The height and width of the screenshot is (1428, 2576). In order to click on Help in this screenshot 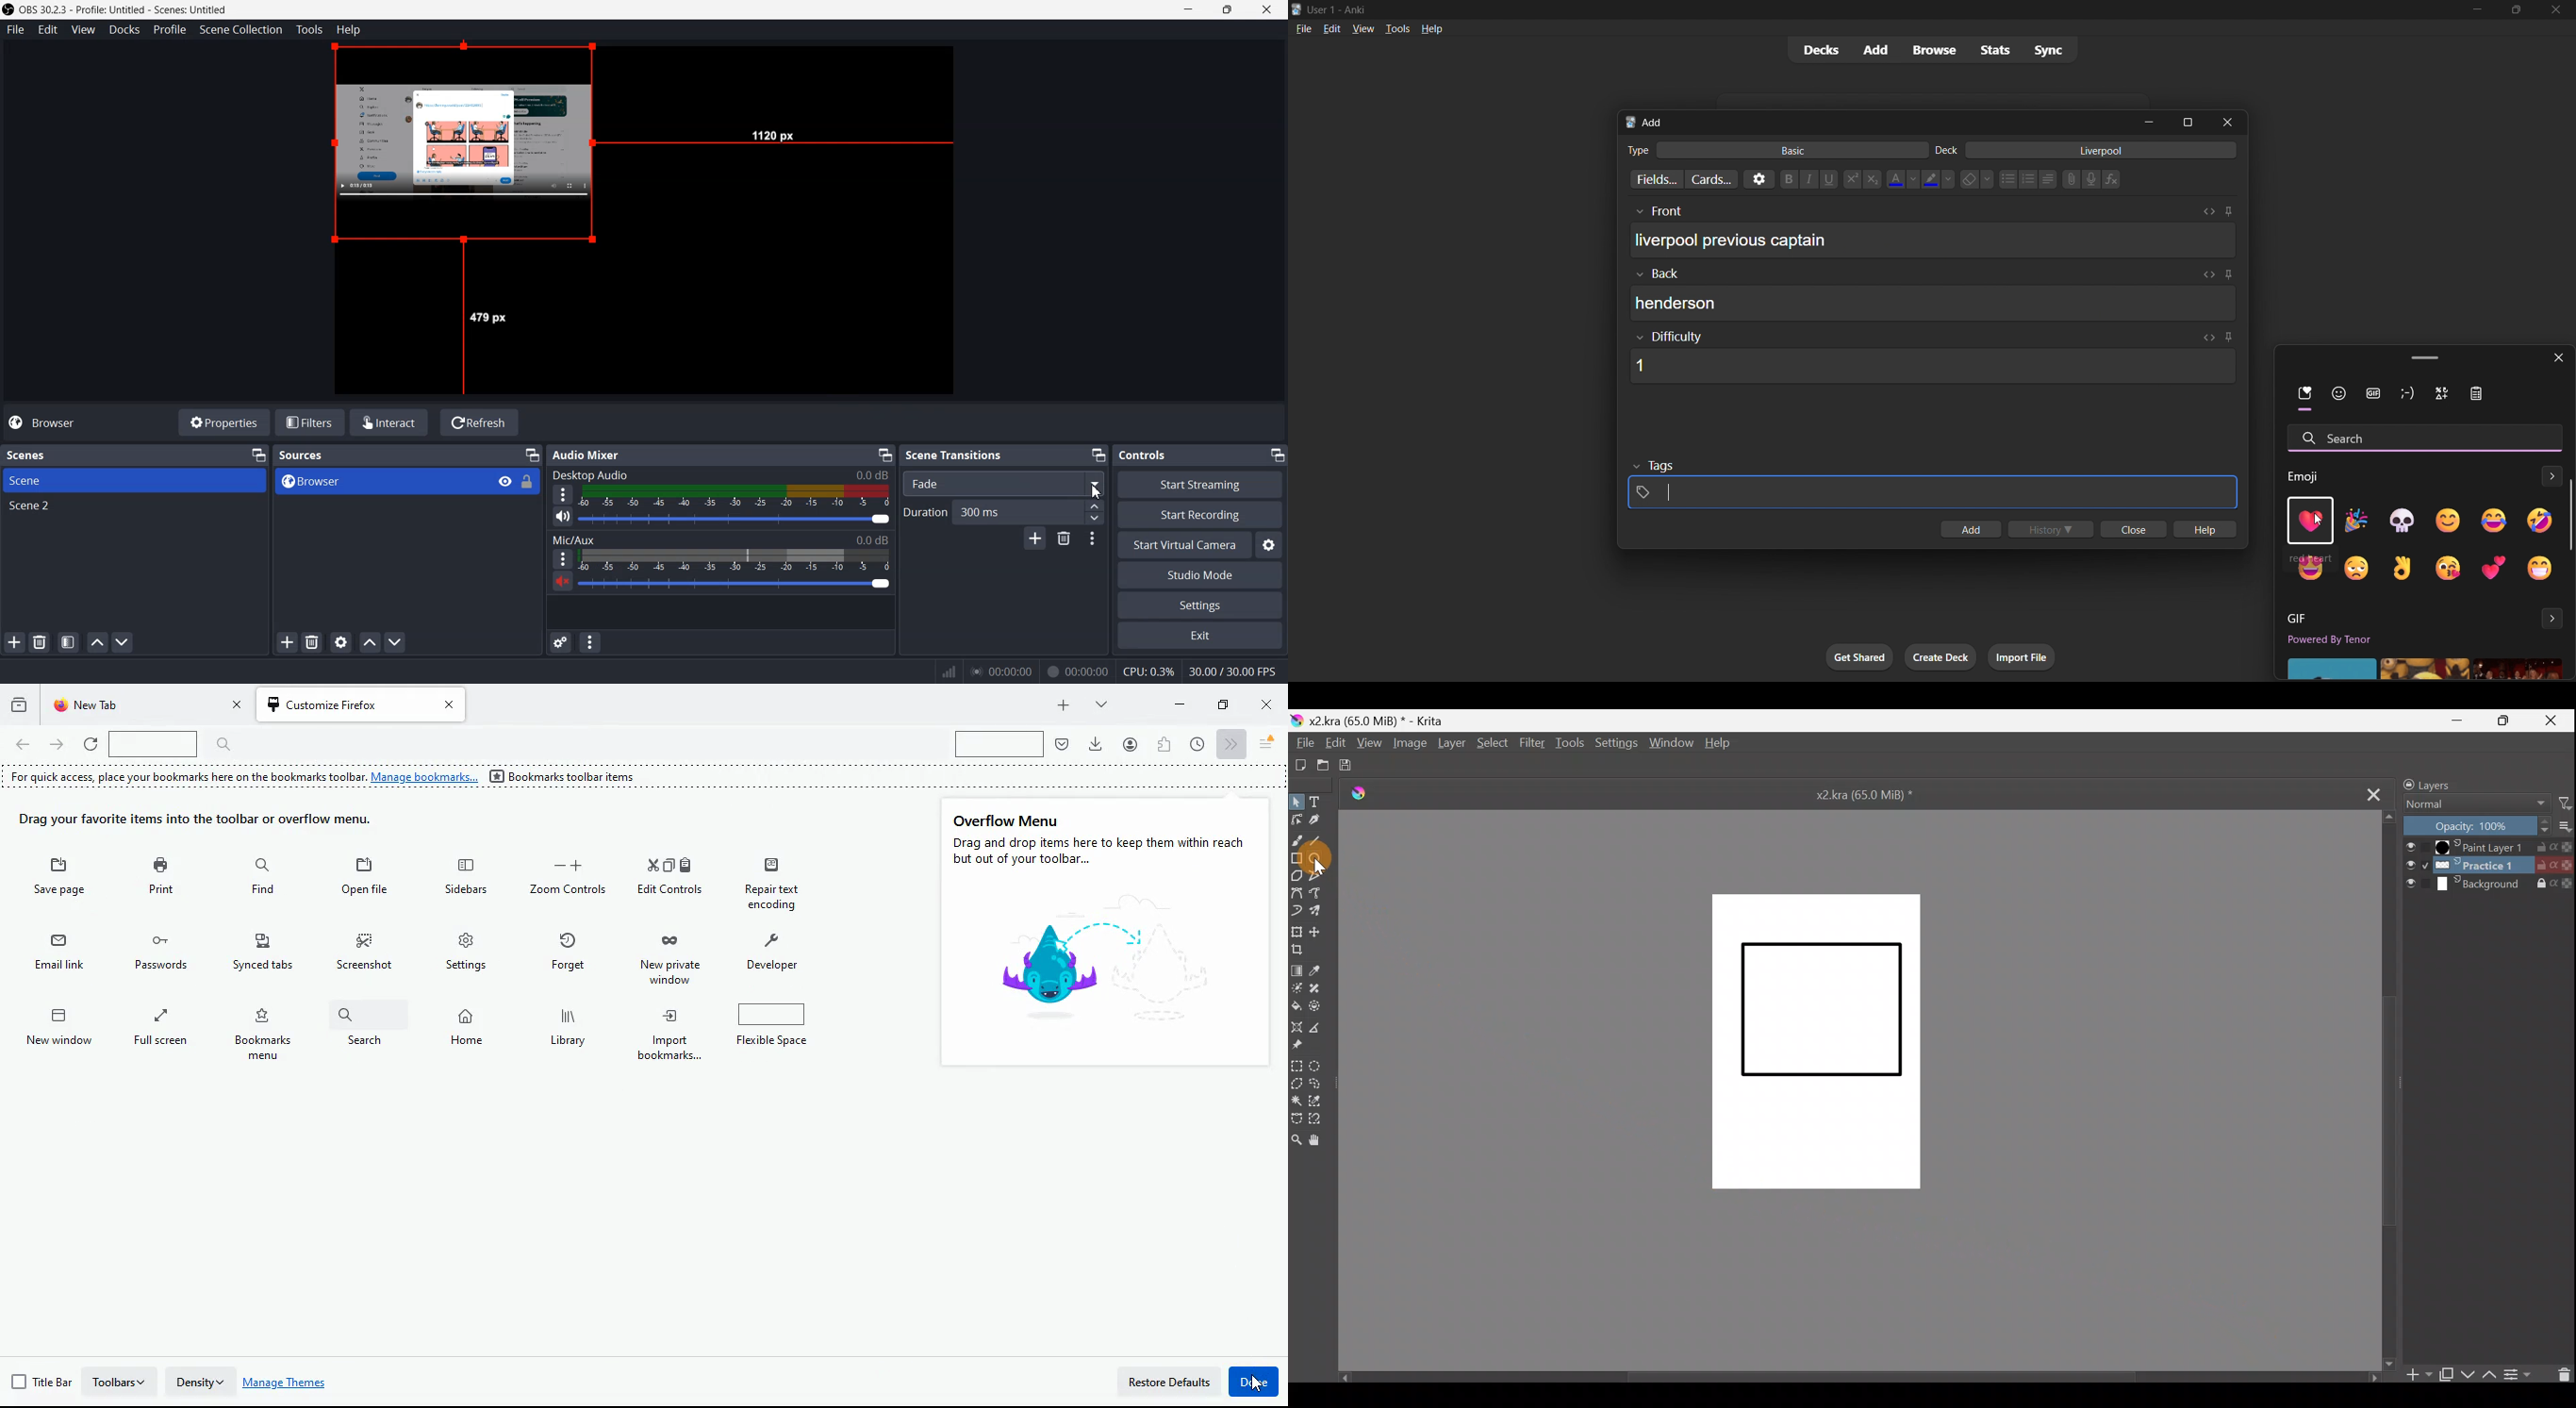, I will do `click(1721, 745)`.